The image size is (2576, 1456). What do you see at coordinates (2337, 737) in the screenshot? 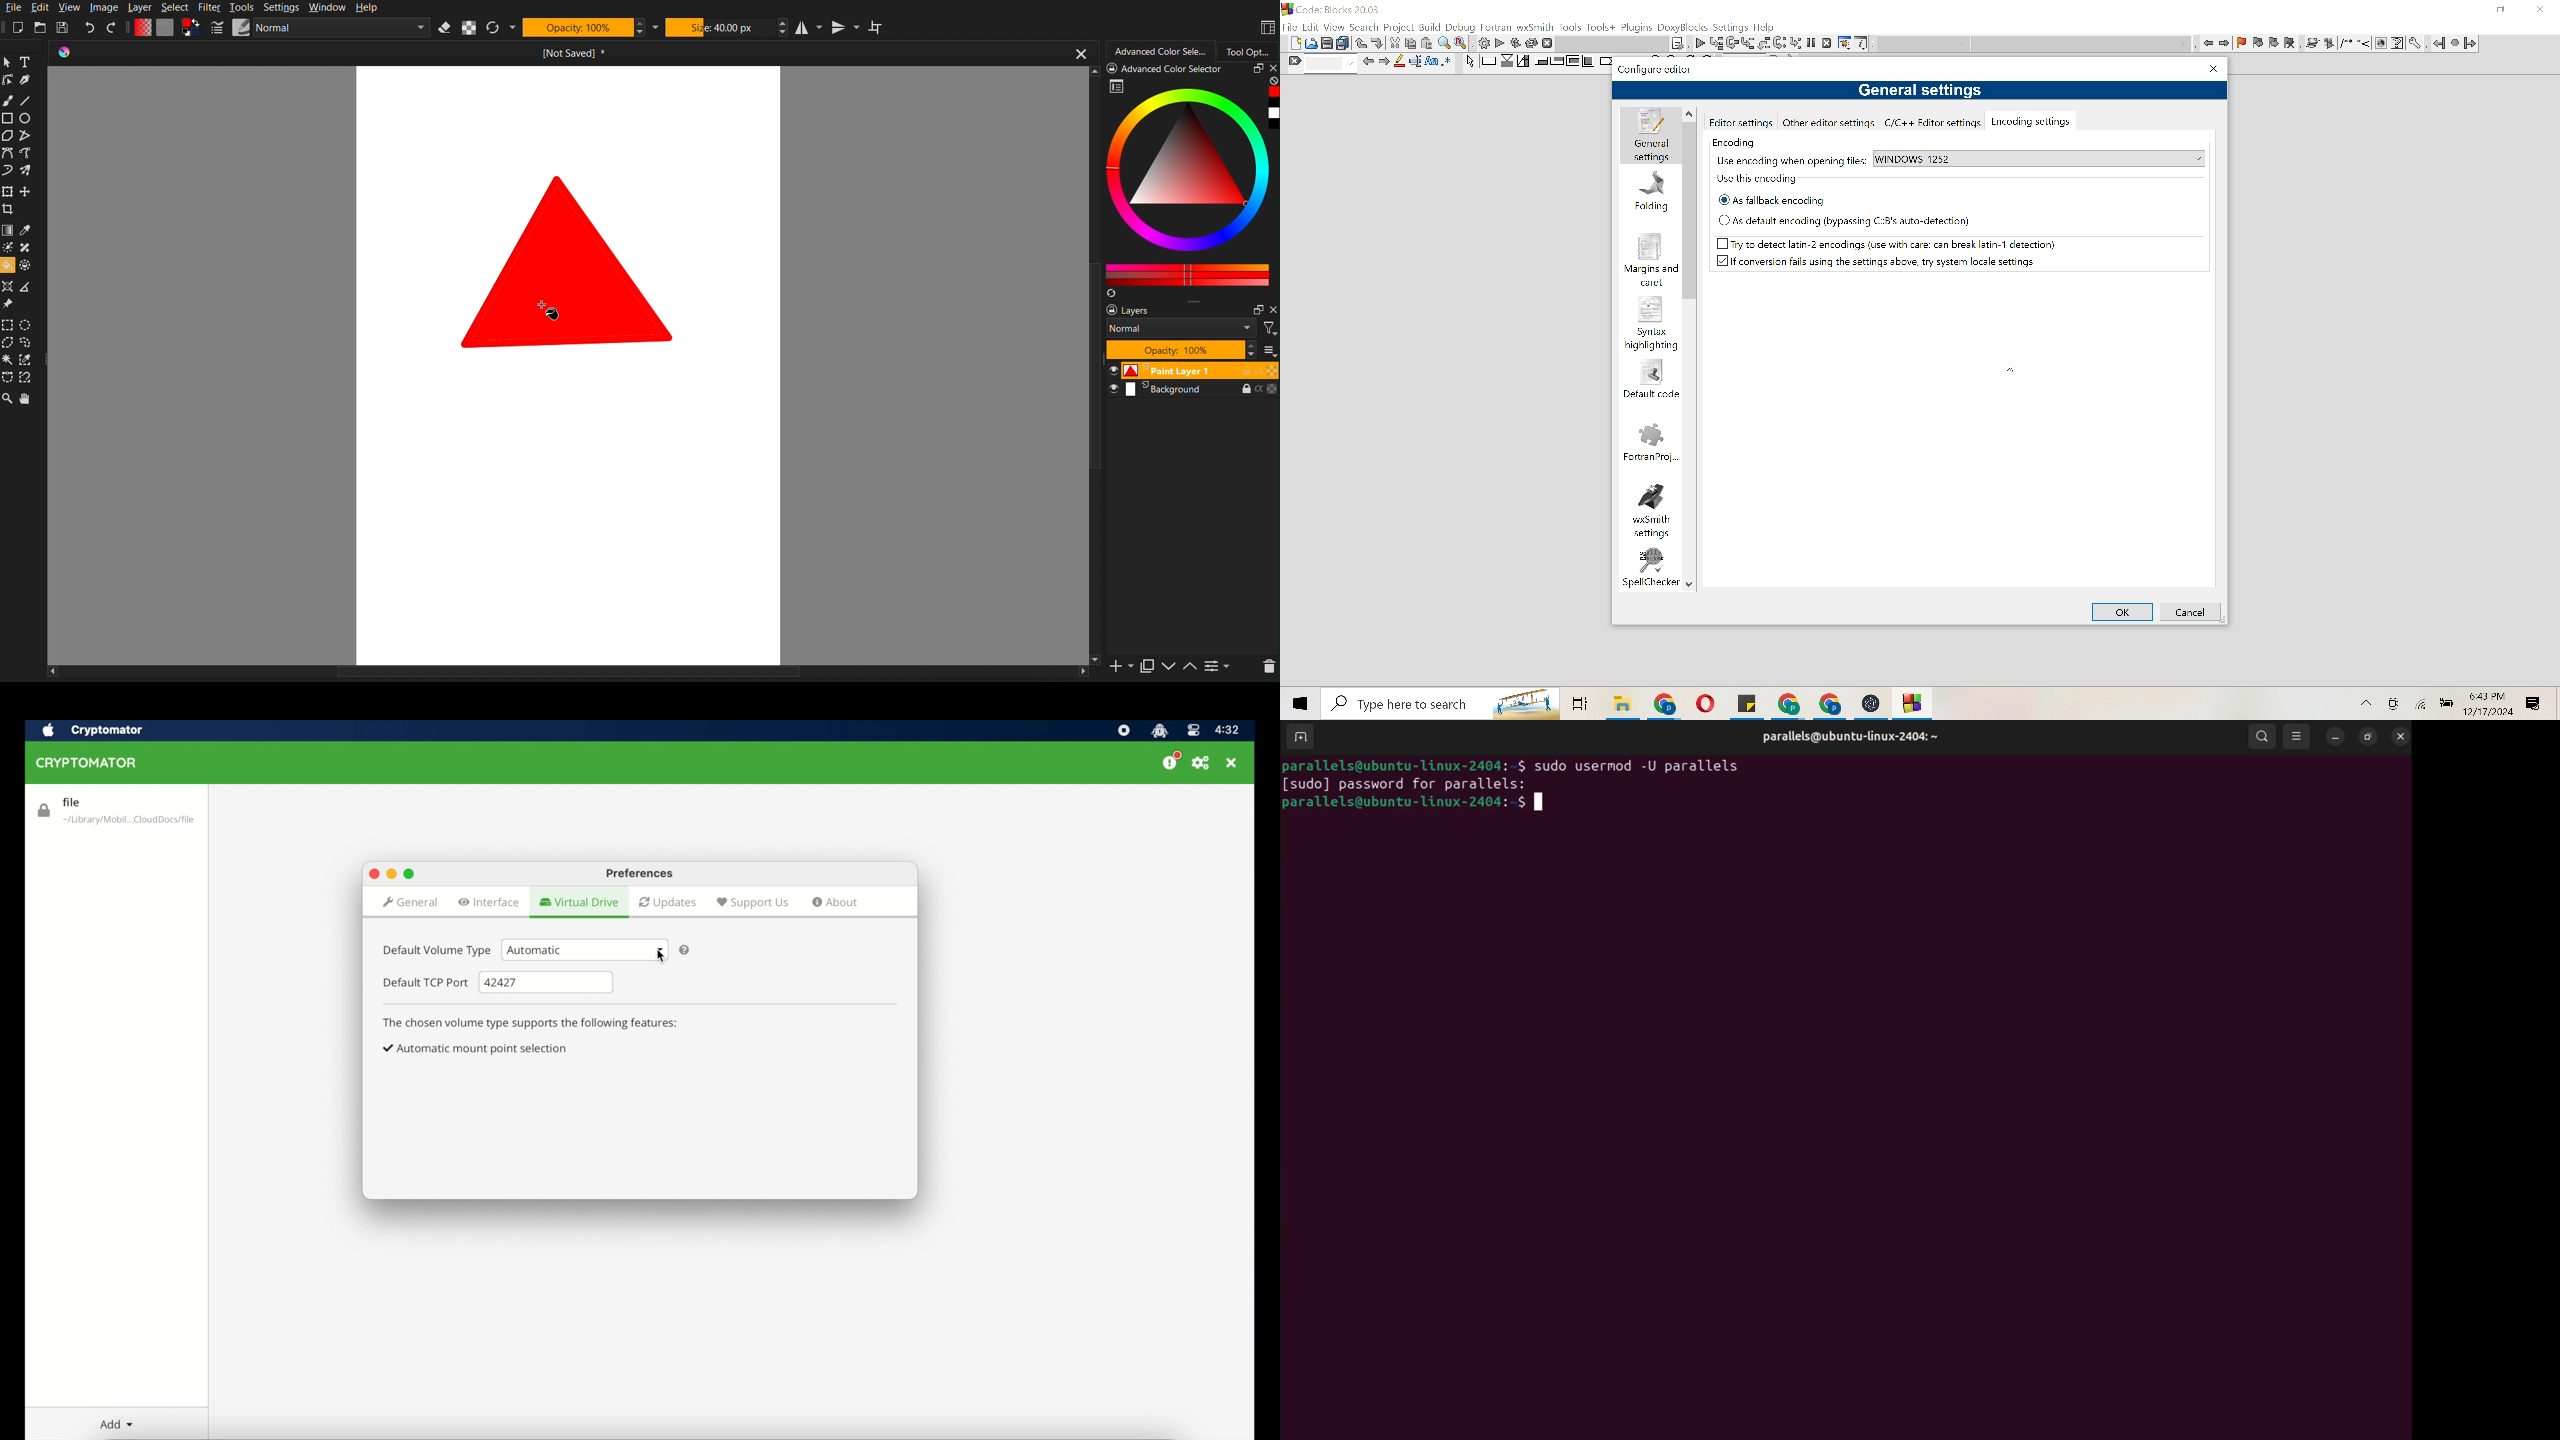
I see `minimize` at bounding box center [2337, 737].